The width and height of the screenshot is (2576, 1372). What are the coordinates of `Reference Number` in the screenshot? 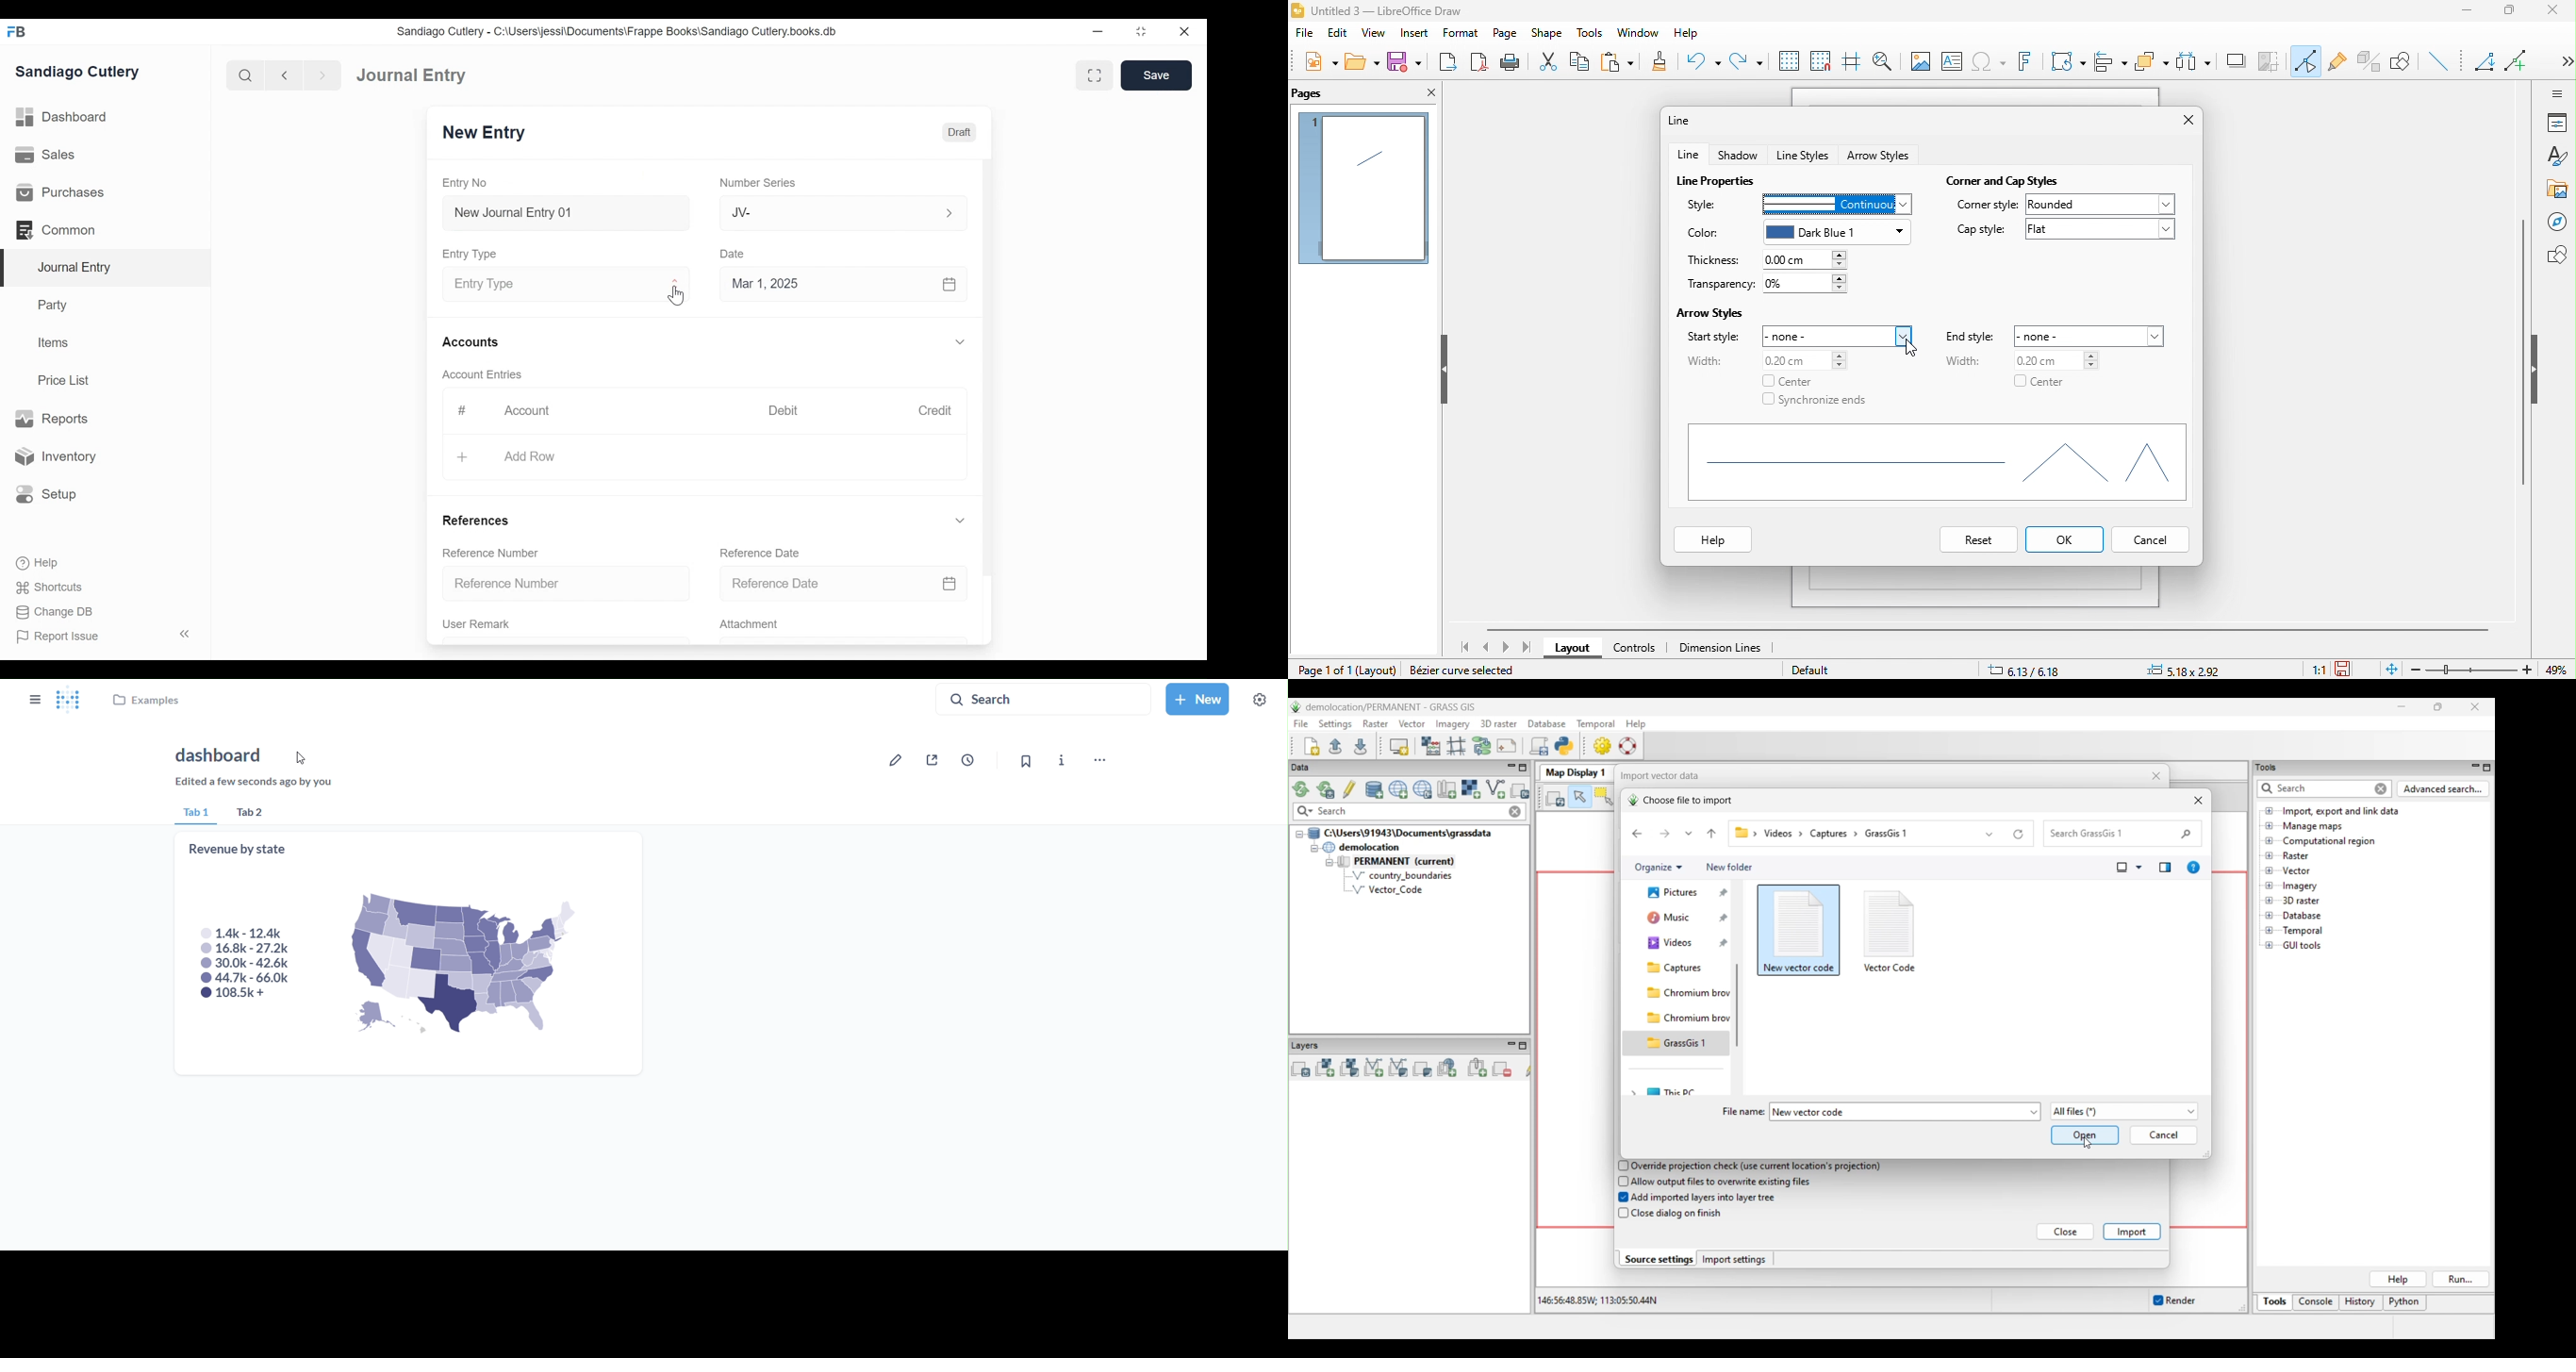 It's located at (564, 584).